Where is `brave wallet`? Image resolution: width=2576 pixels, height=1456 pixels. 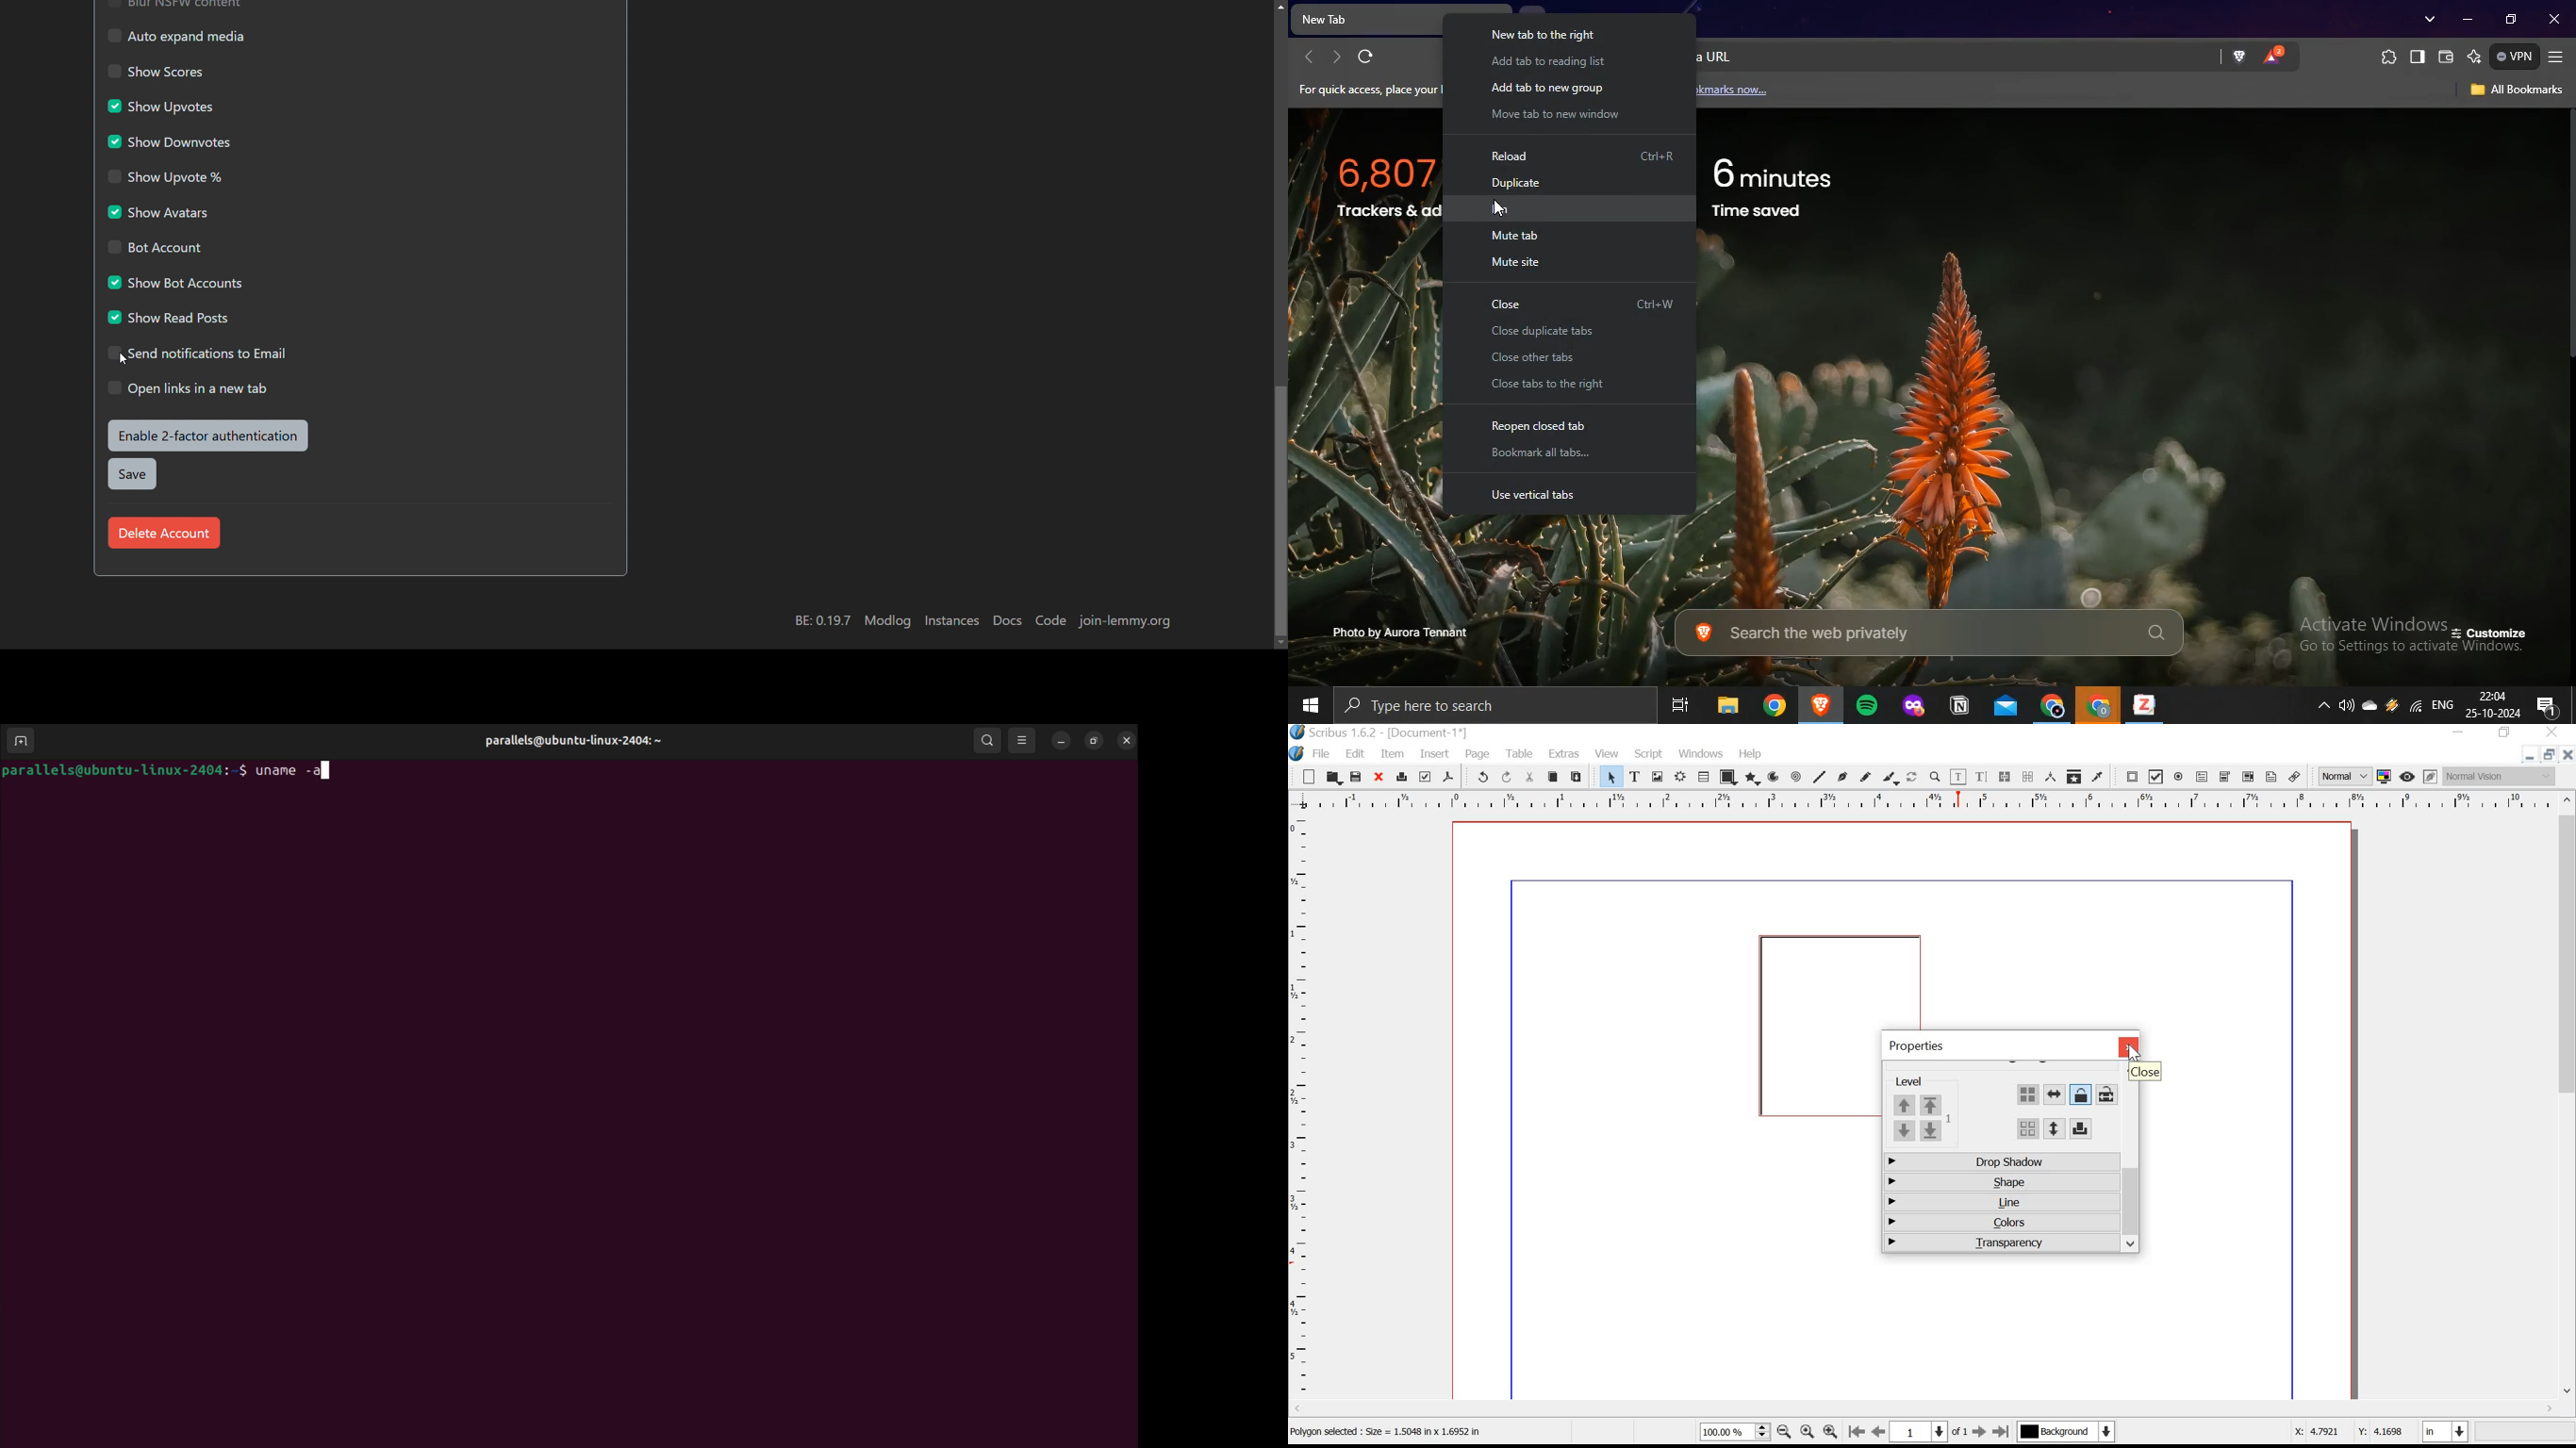
brave wallet is located at coordinates (2446, 56).